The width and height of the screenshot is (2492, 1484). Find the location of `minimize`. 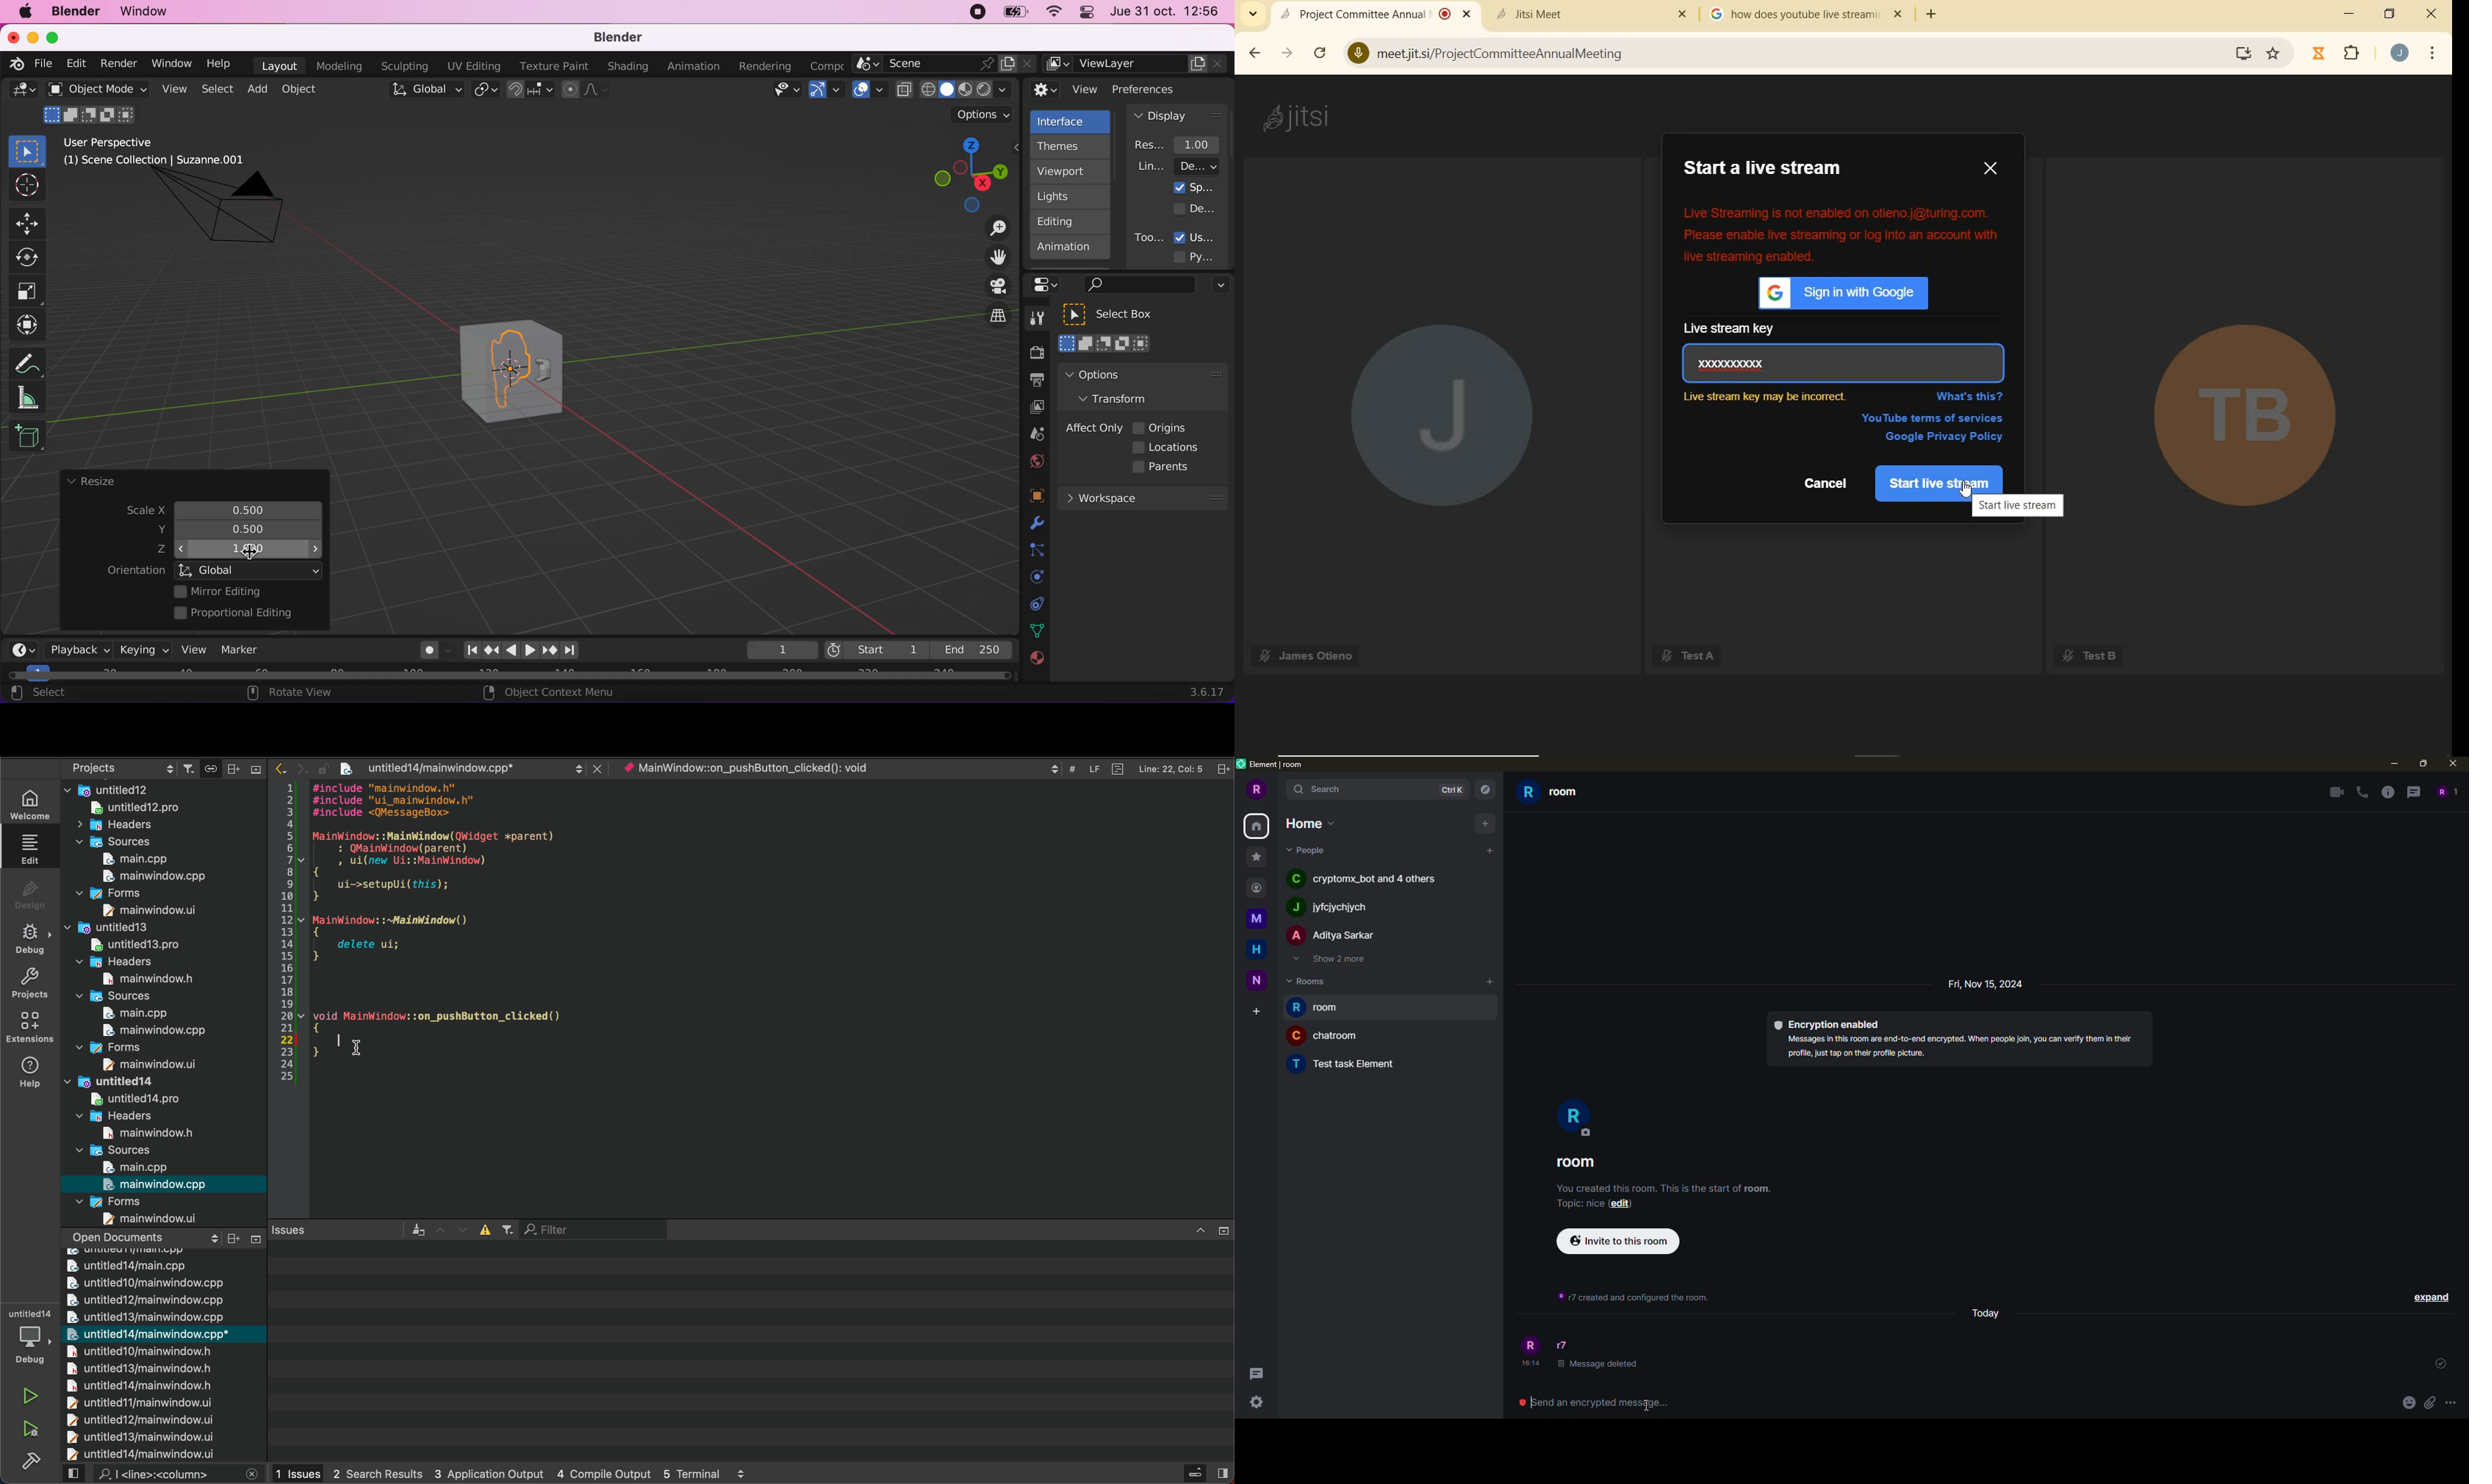

minimize is located at coordinates (2392, 764).